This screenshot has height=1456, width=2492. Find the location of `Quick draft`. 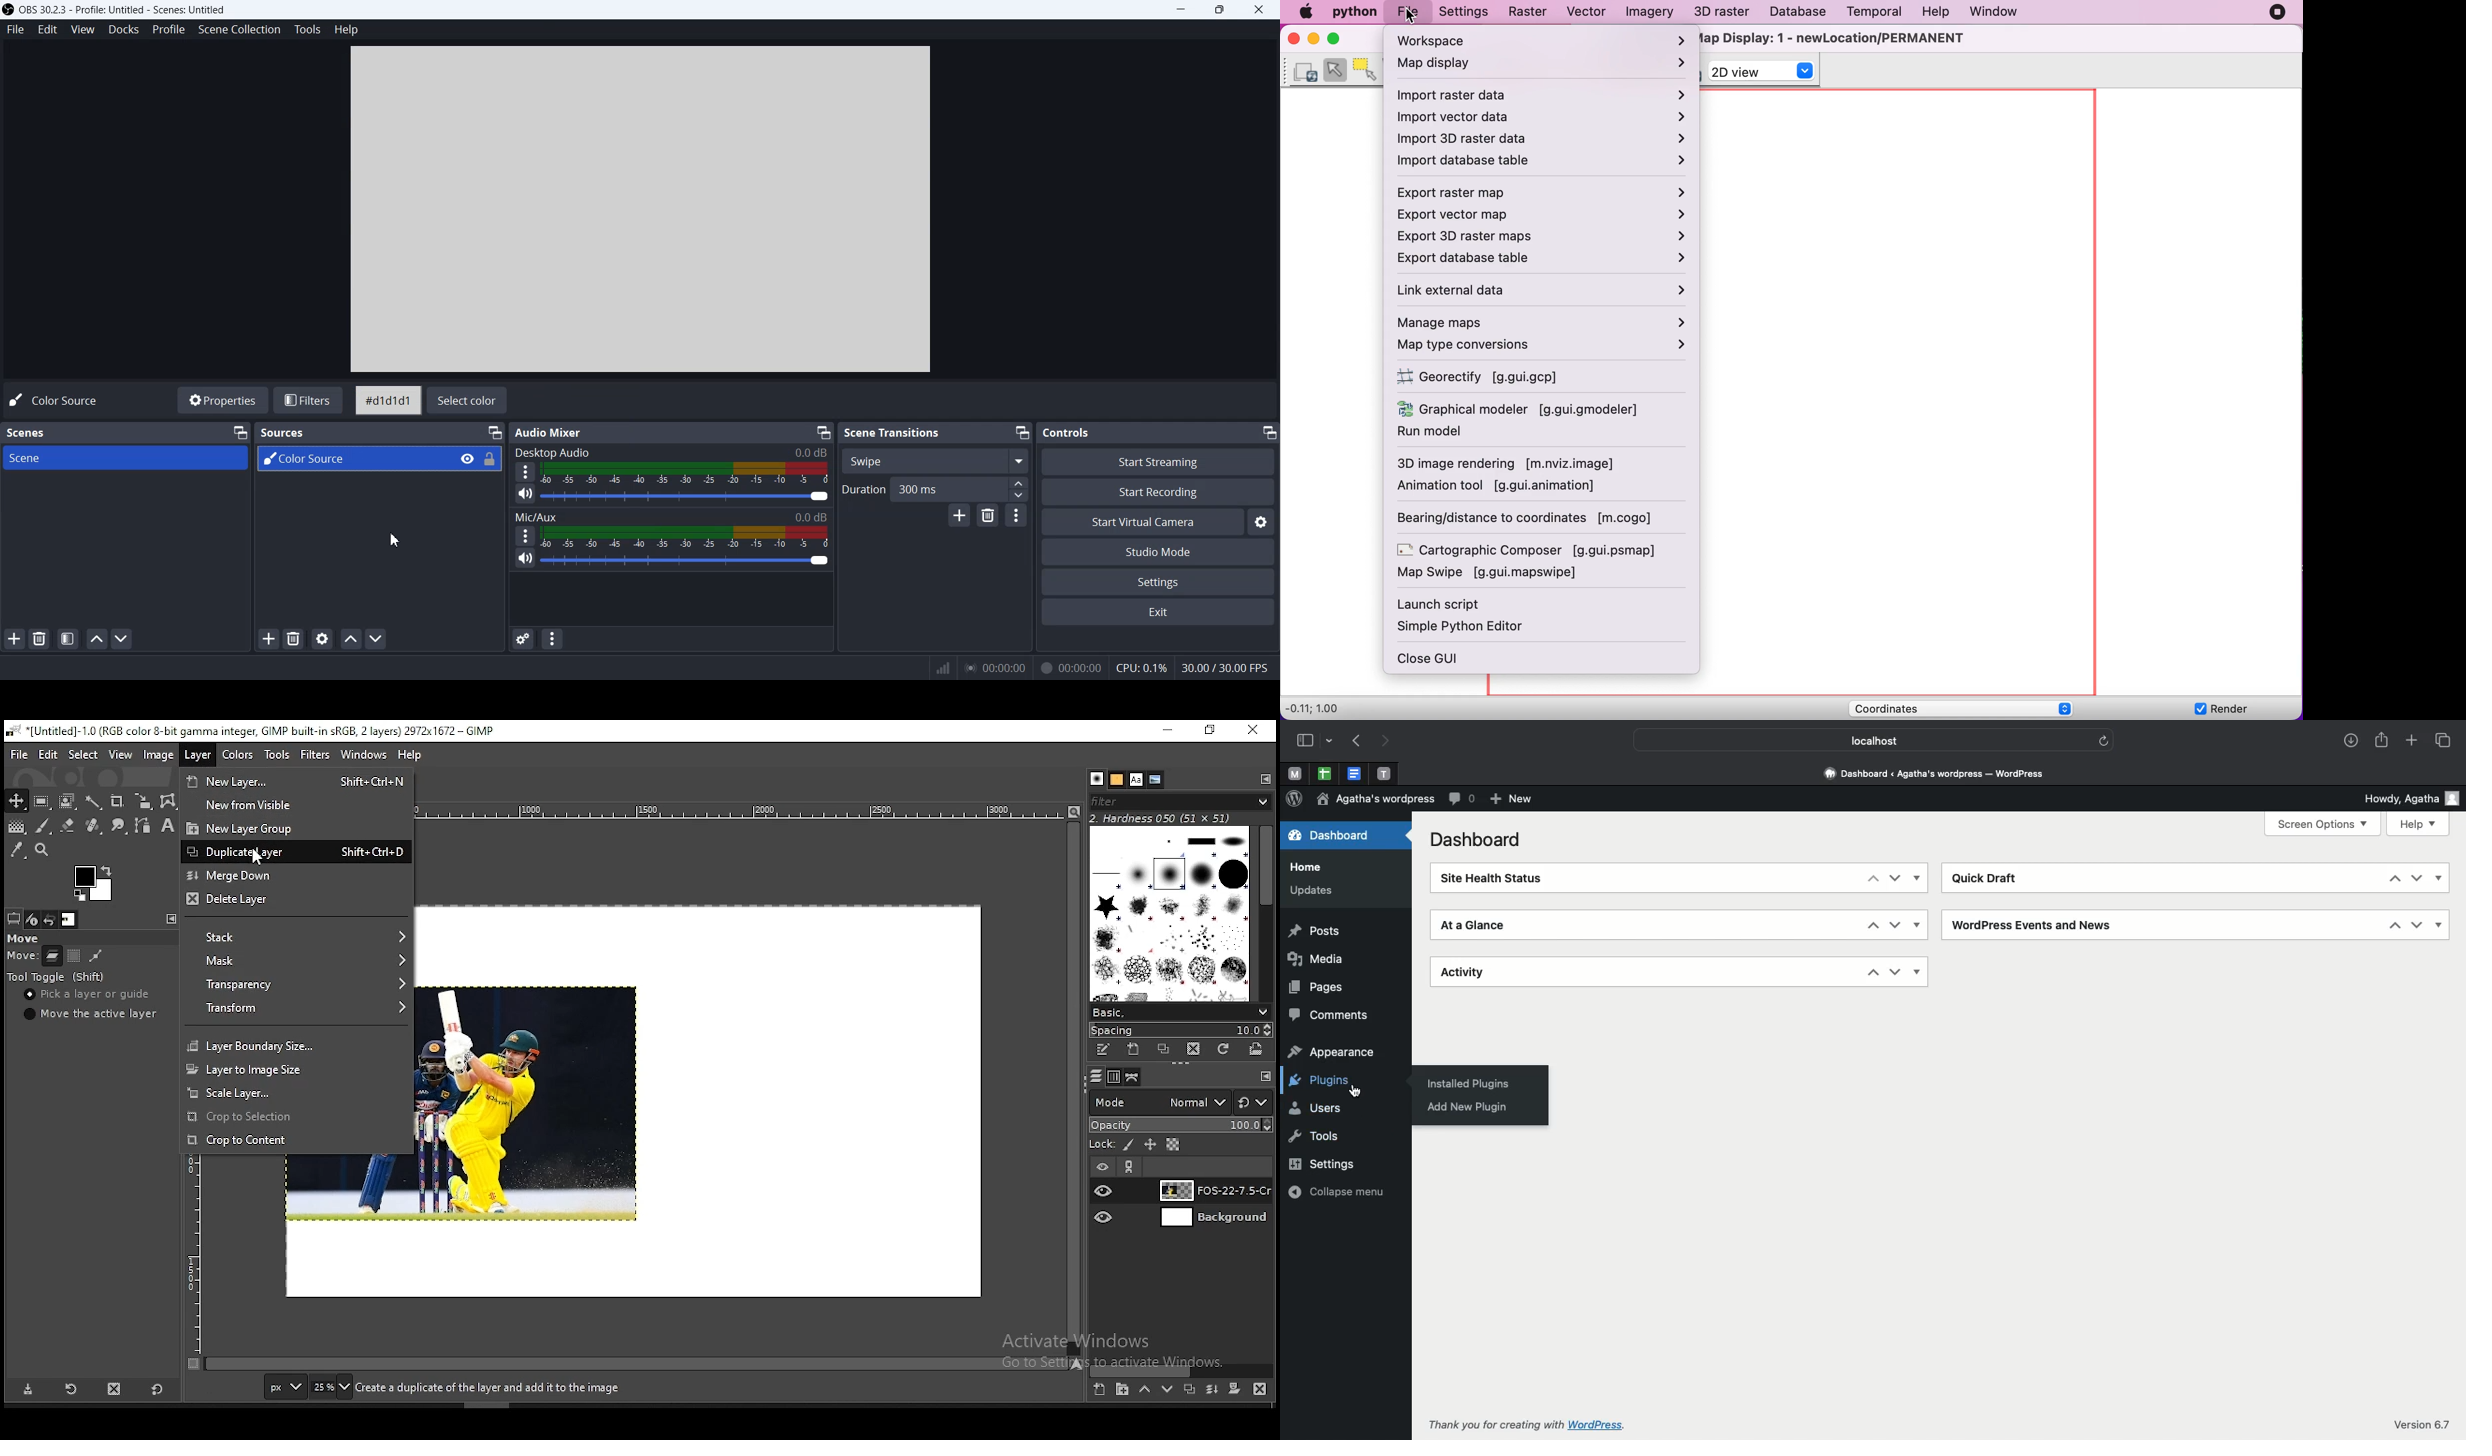

Quick draft is located at coordinates (1986, 880).